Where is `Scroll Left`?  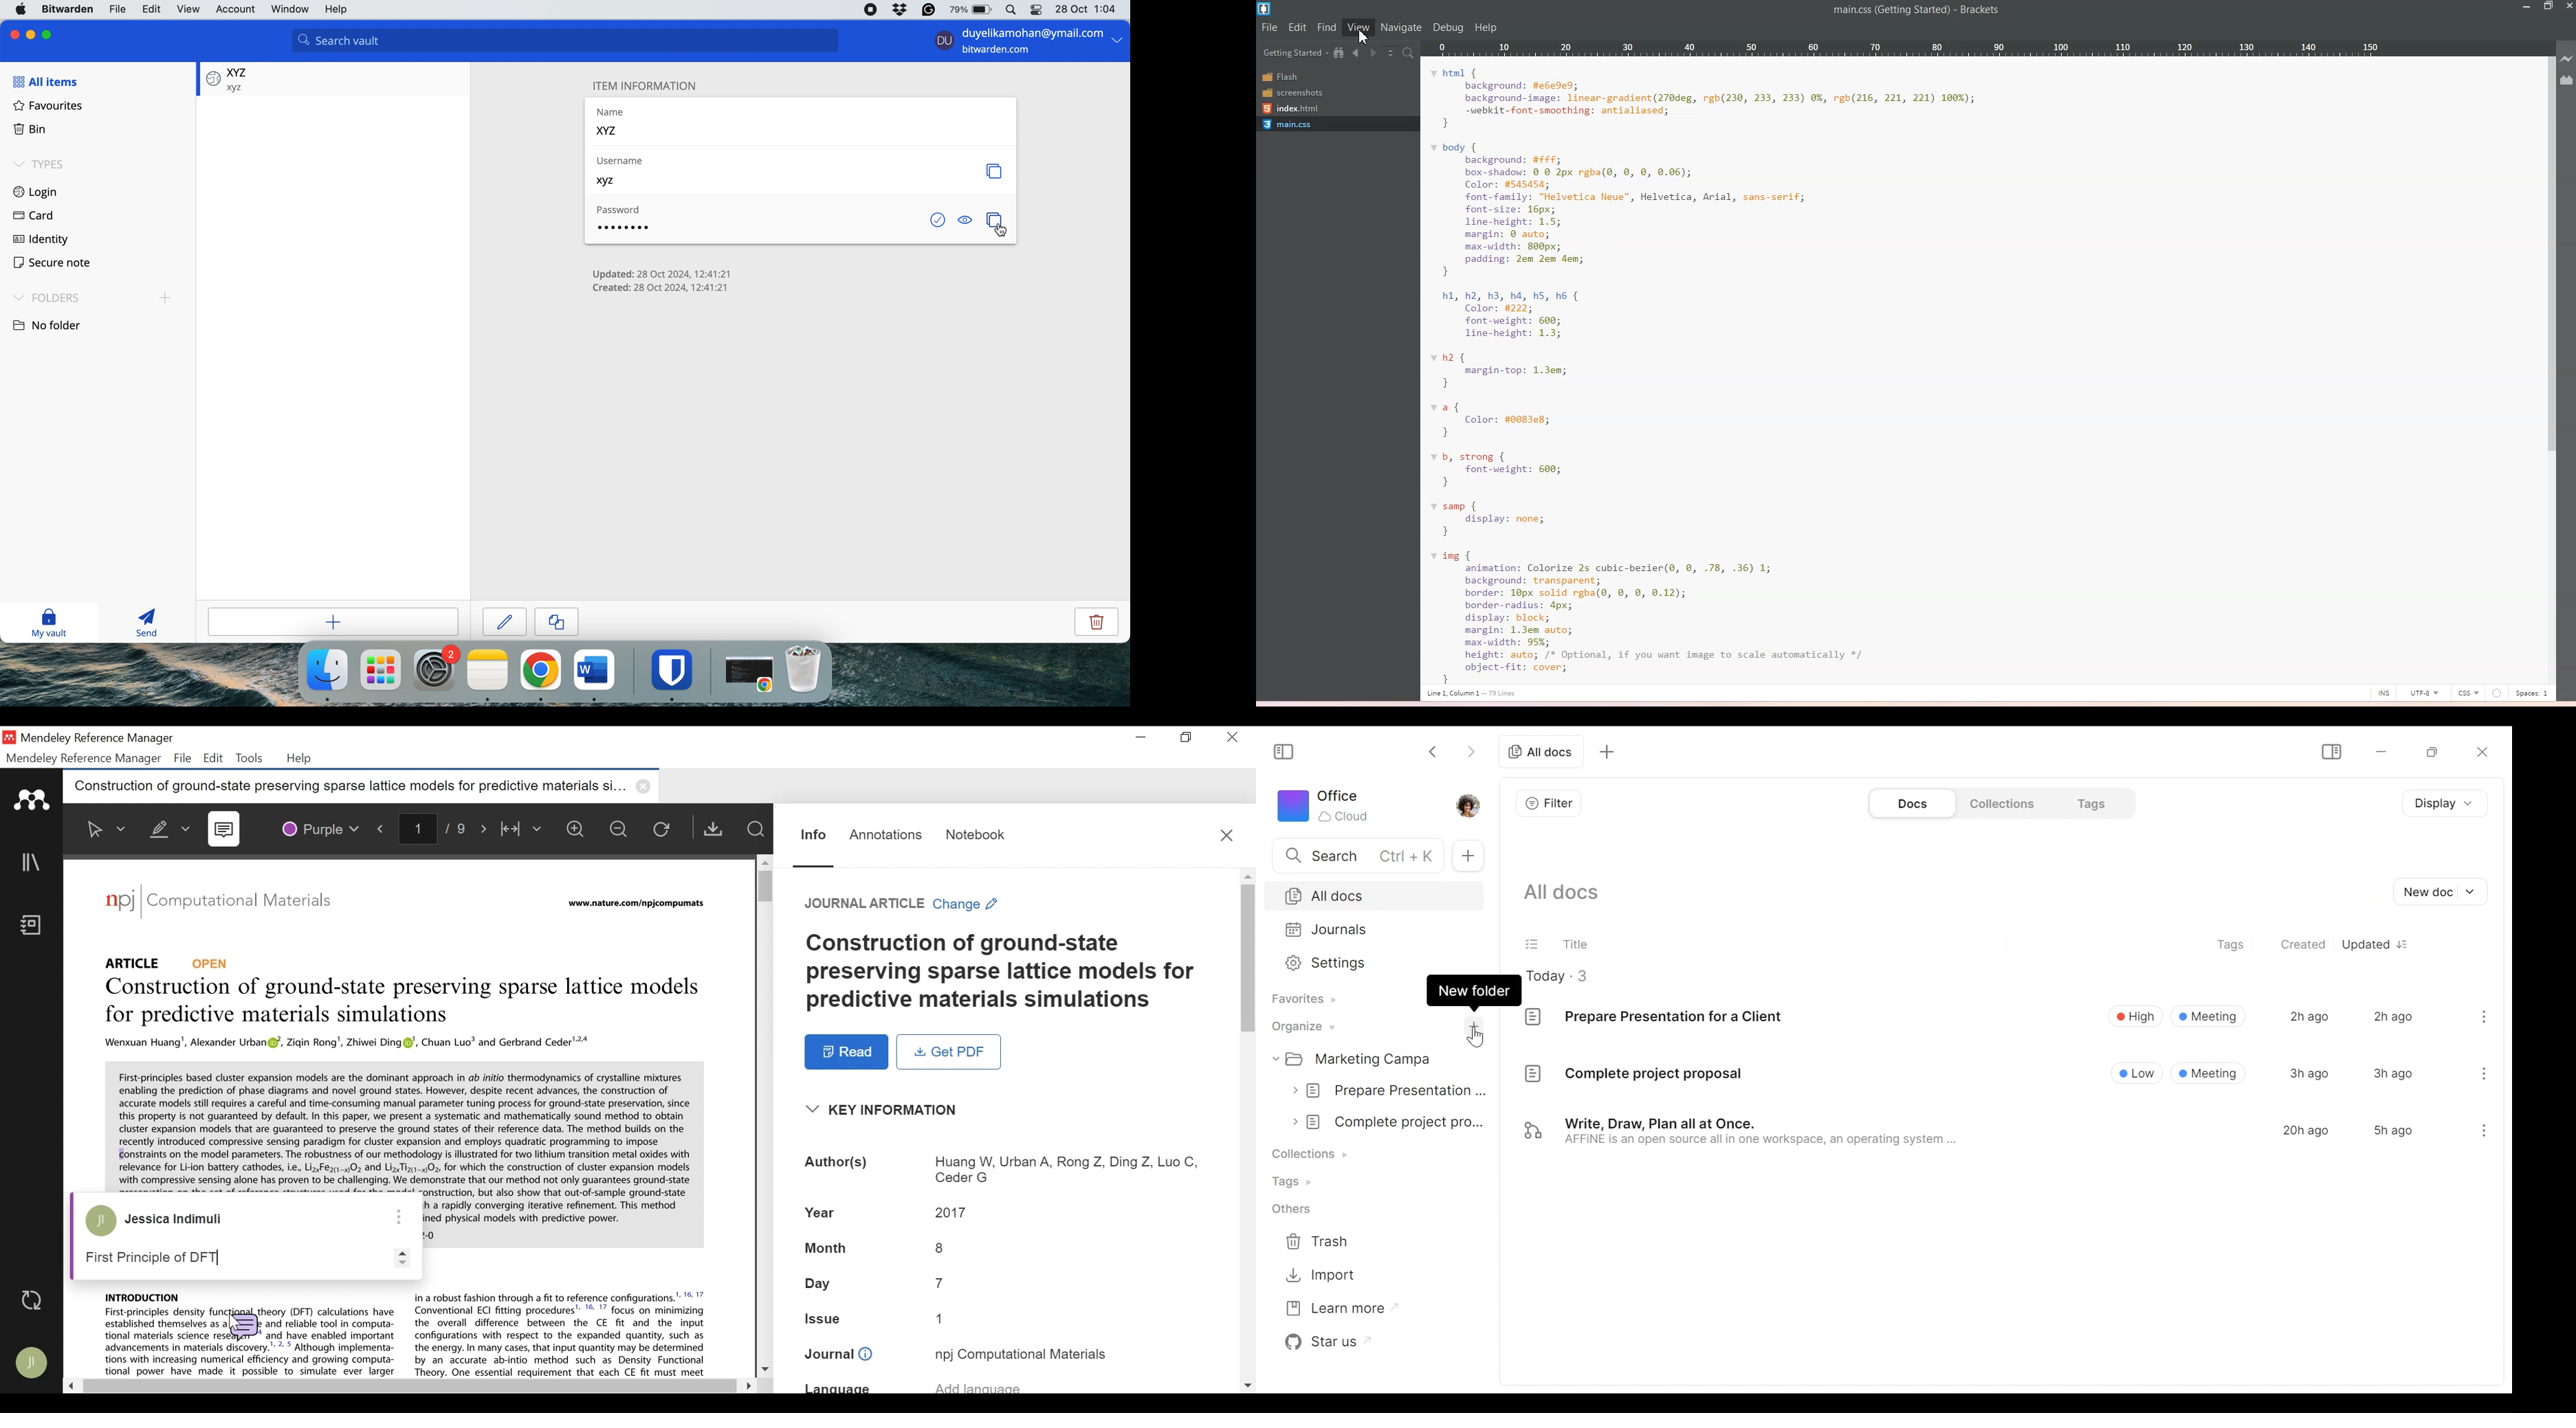 Scroll Left is located at coordinates (72, 1387).